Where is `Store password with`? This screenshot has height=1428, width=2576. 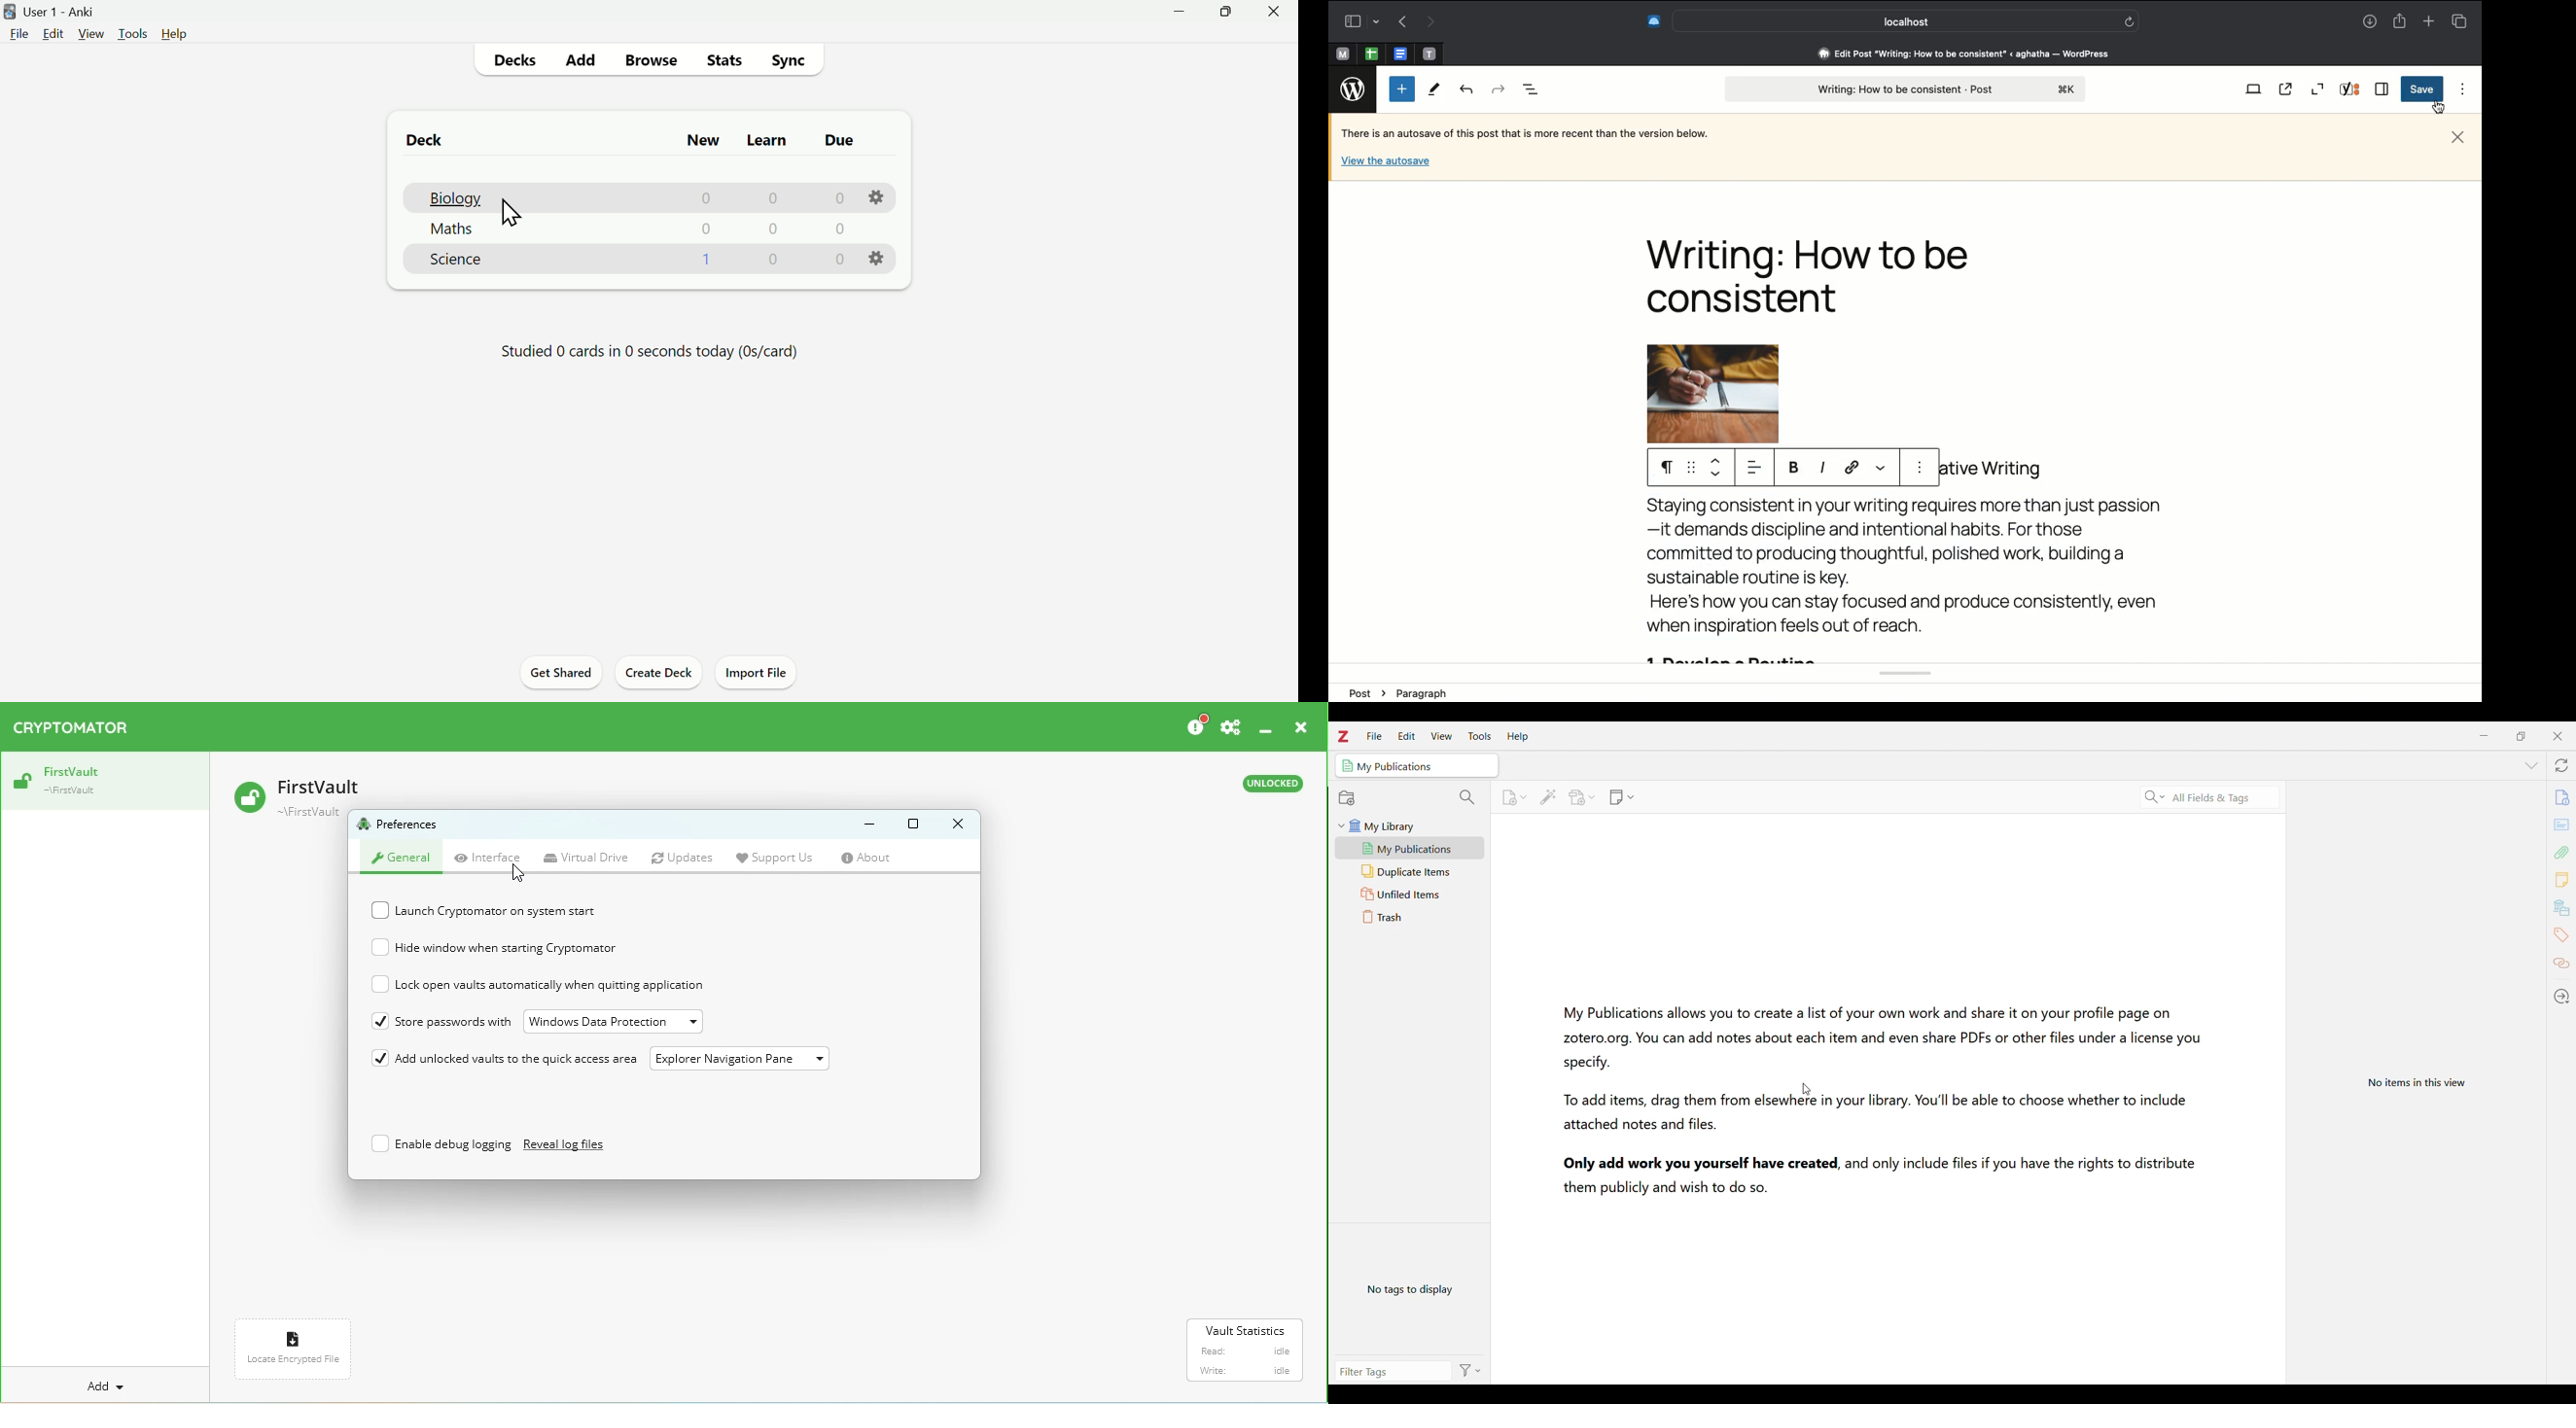 Store password with is located at coordinates (438, 1020).